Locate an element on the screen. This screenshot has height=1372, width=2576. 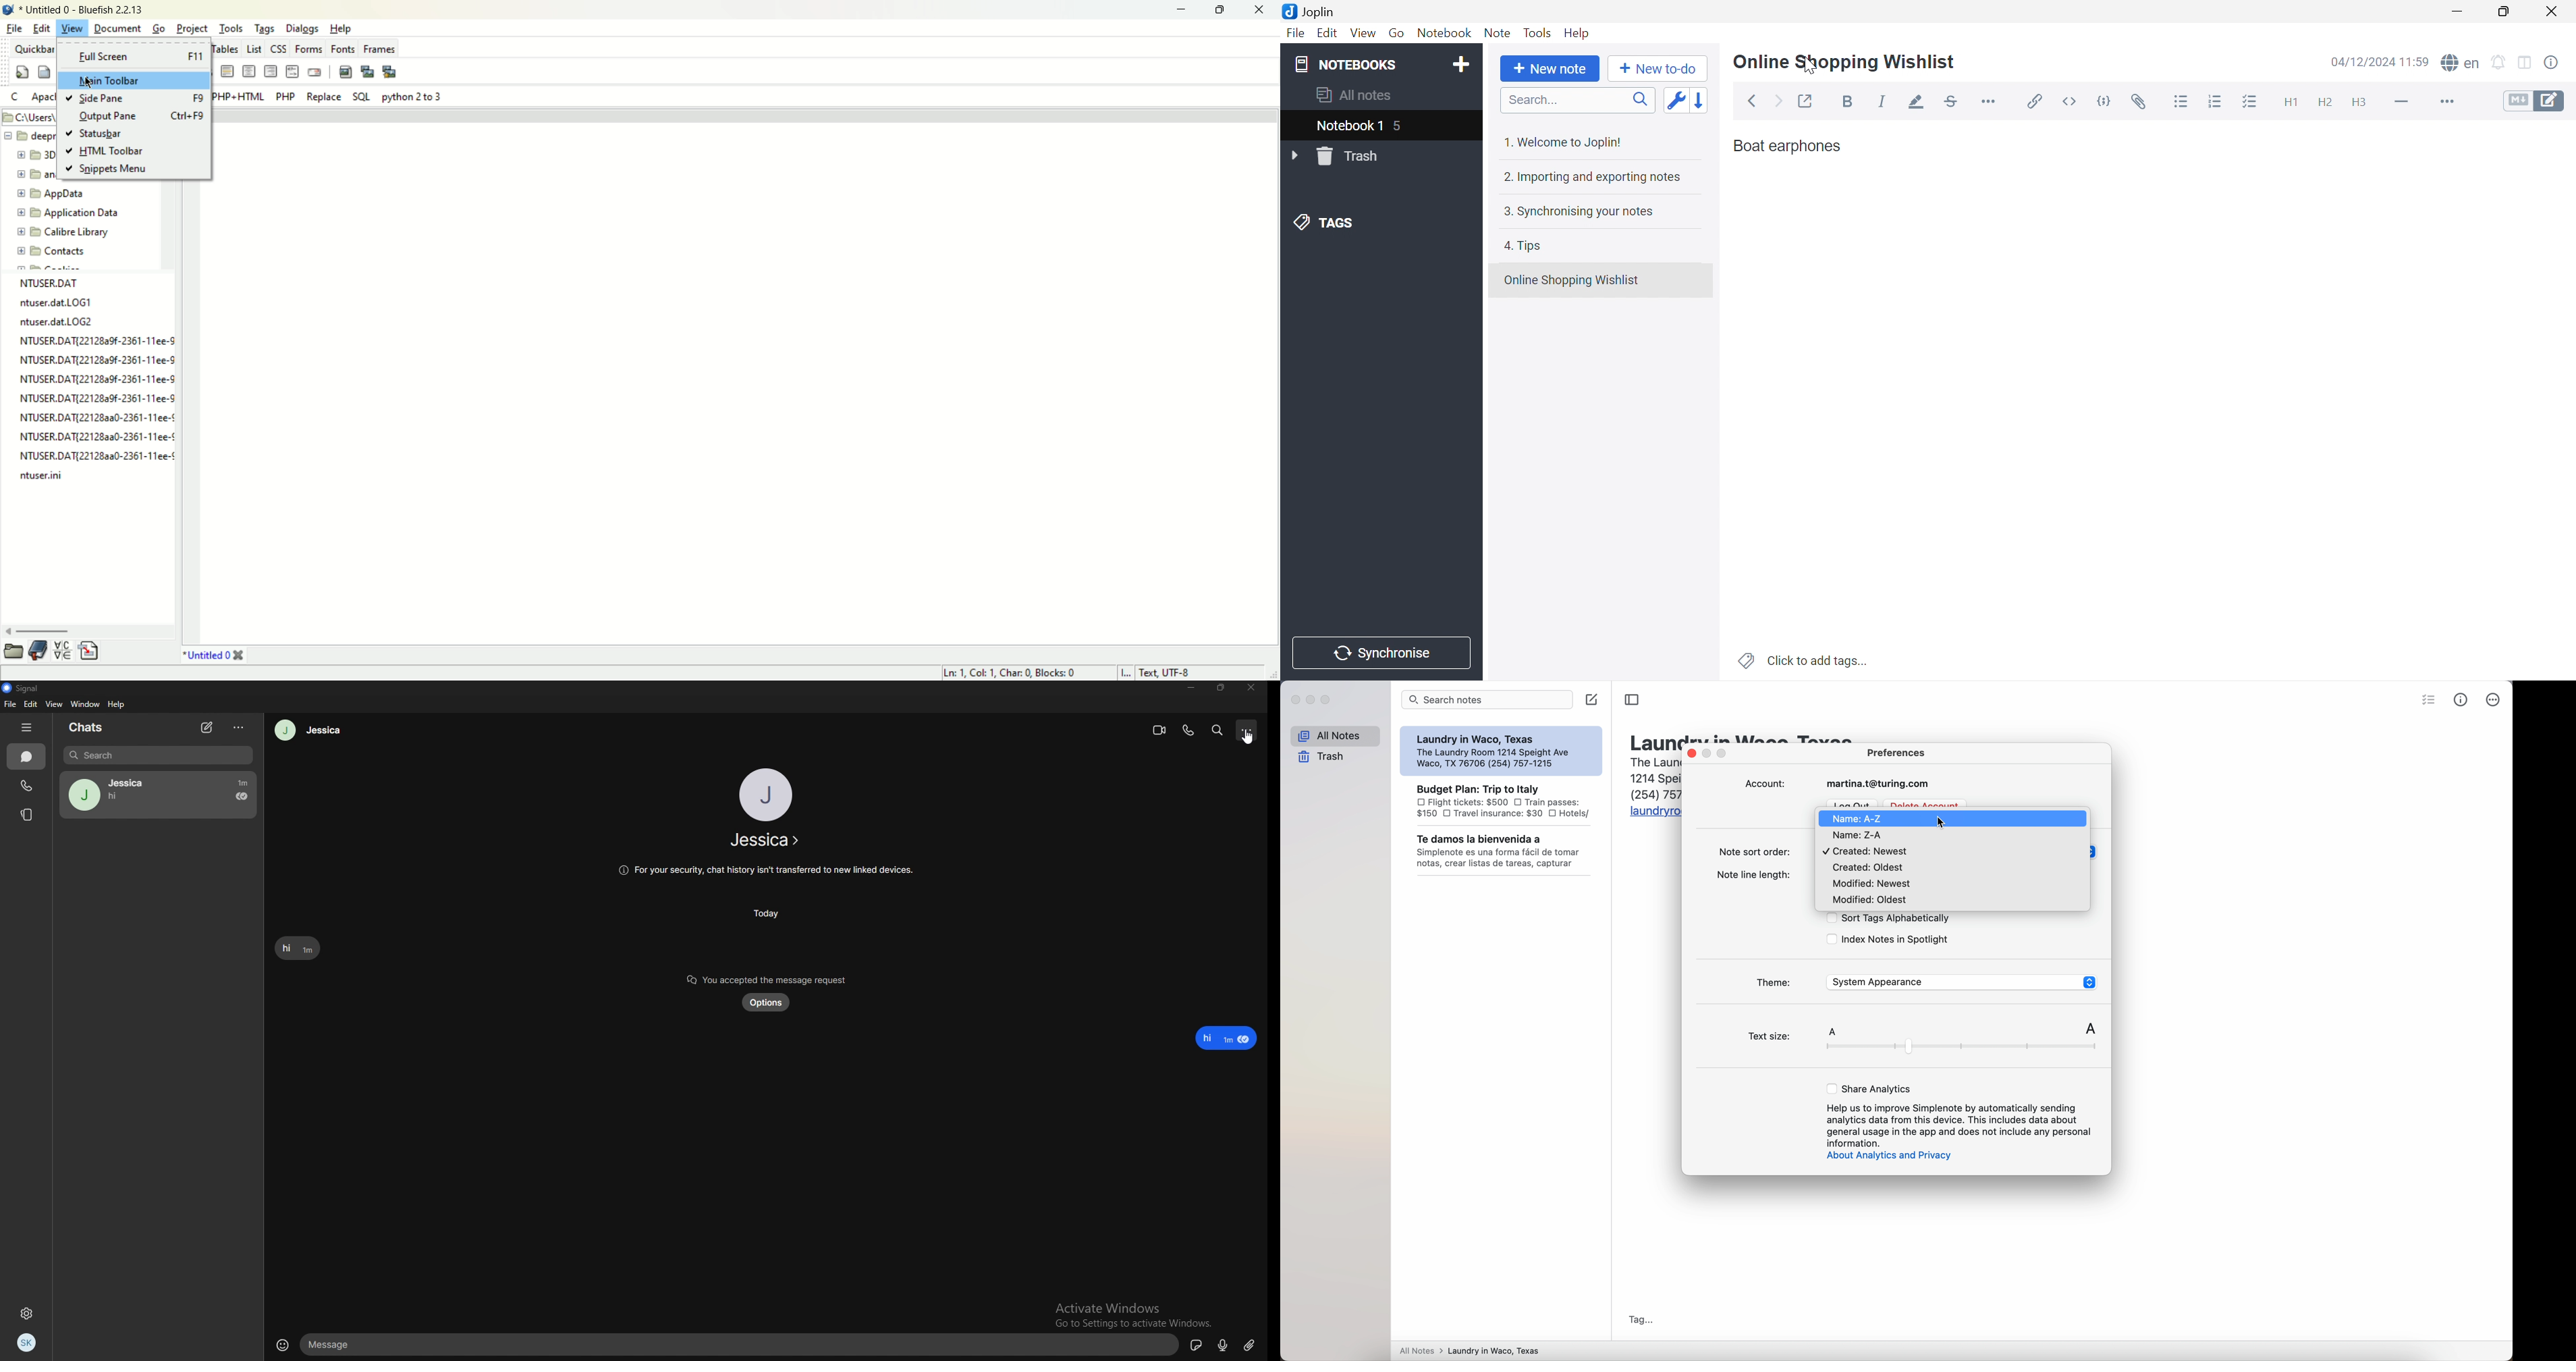
metrics is located at coordinates (2463, 700).